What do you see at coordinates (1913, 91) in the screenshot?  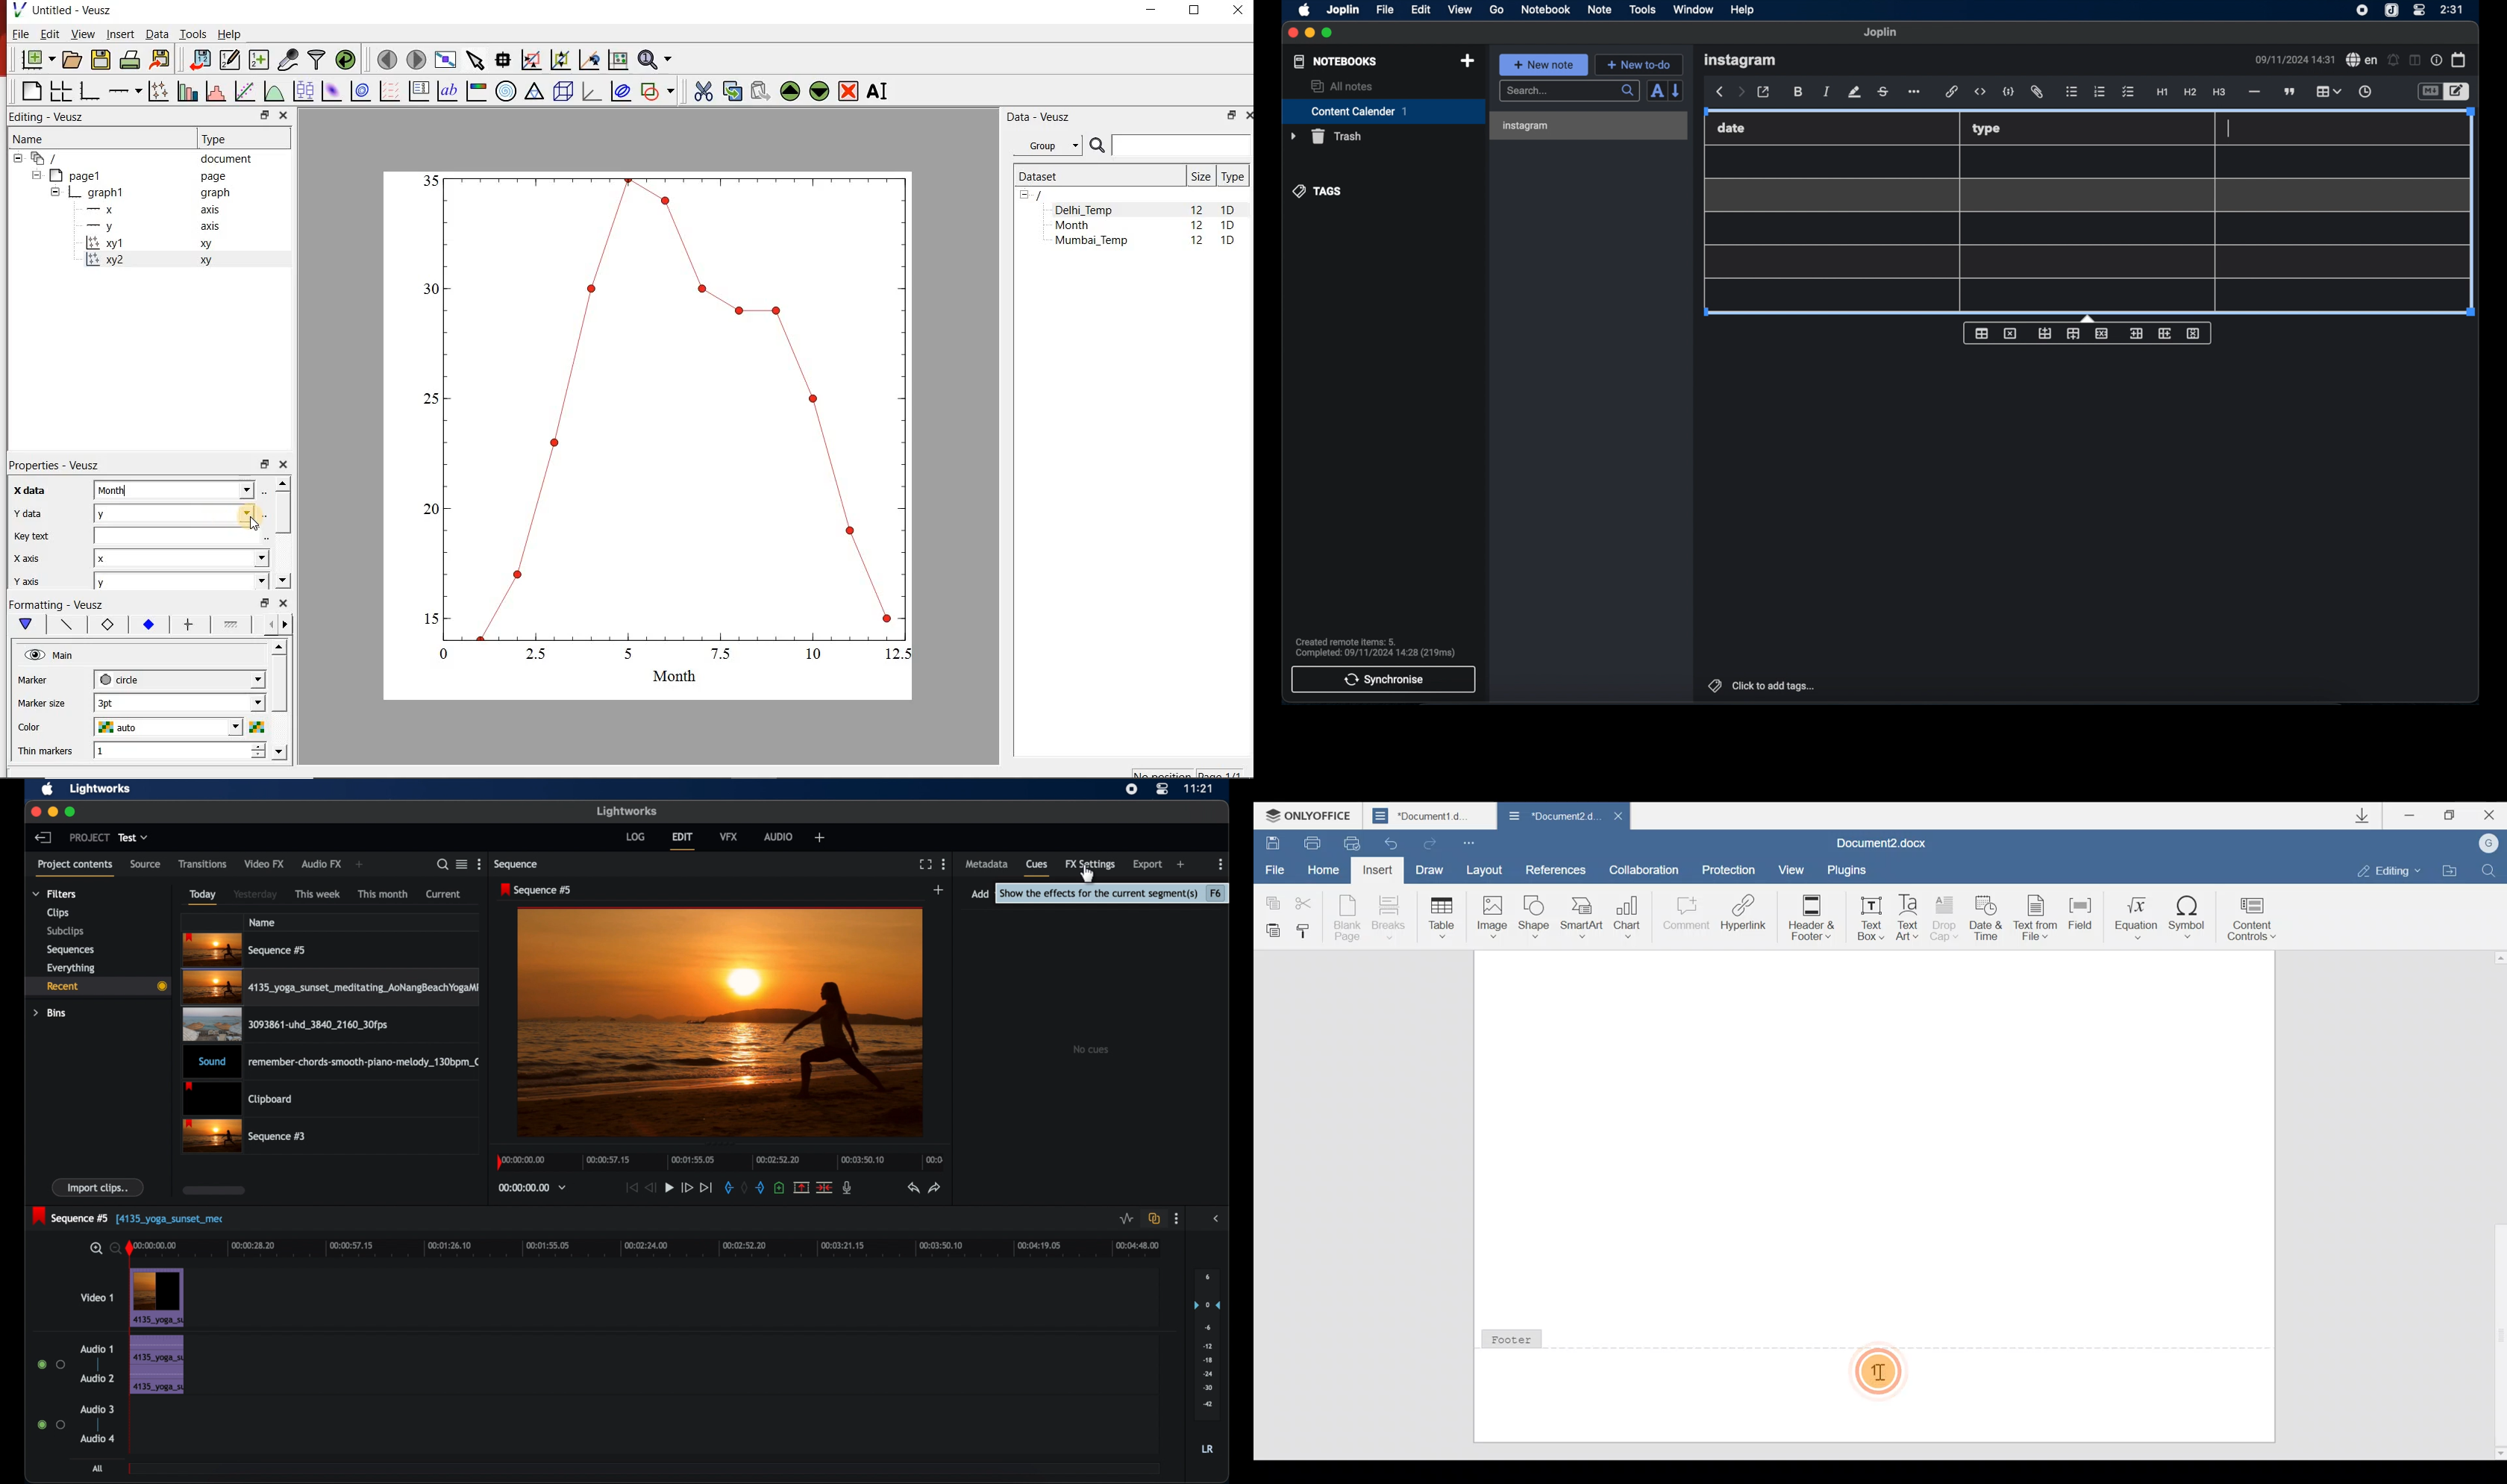 I see `more options` at bounding box center [1913, 91].